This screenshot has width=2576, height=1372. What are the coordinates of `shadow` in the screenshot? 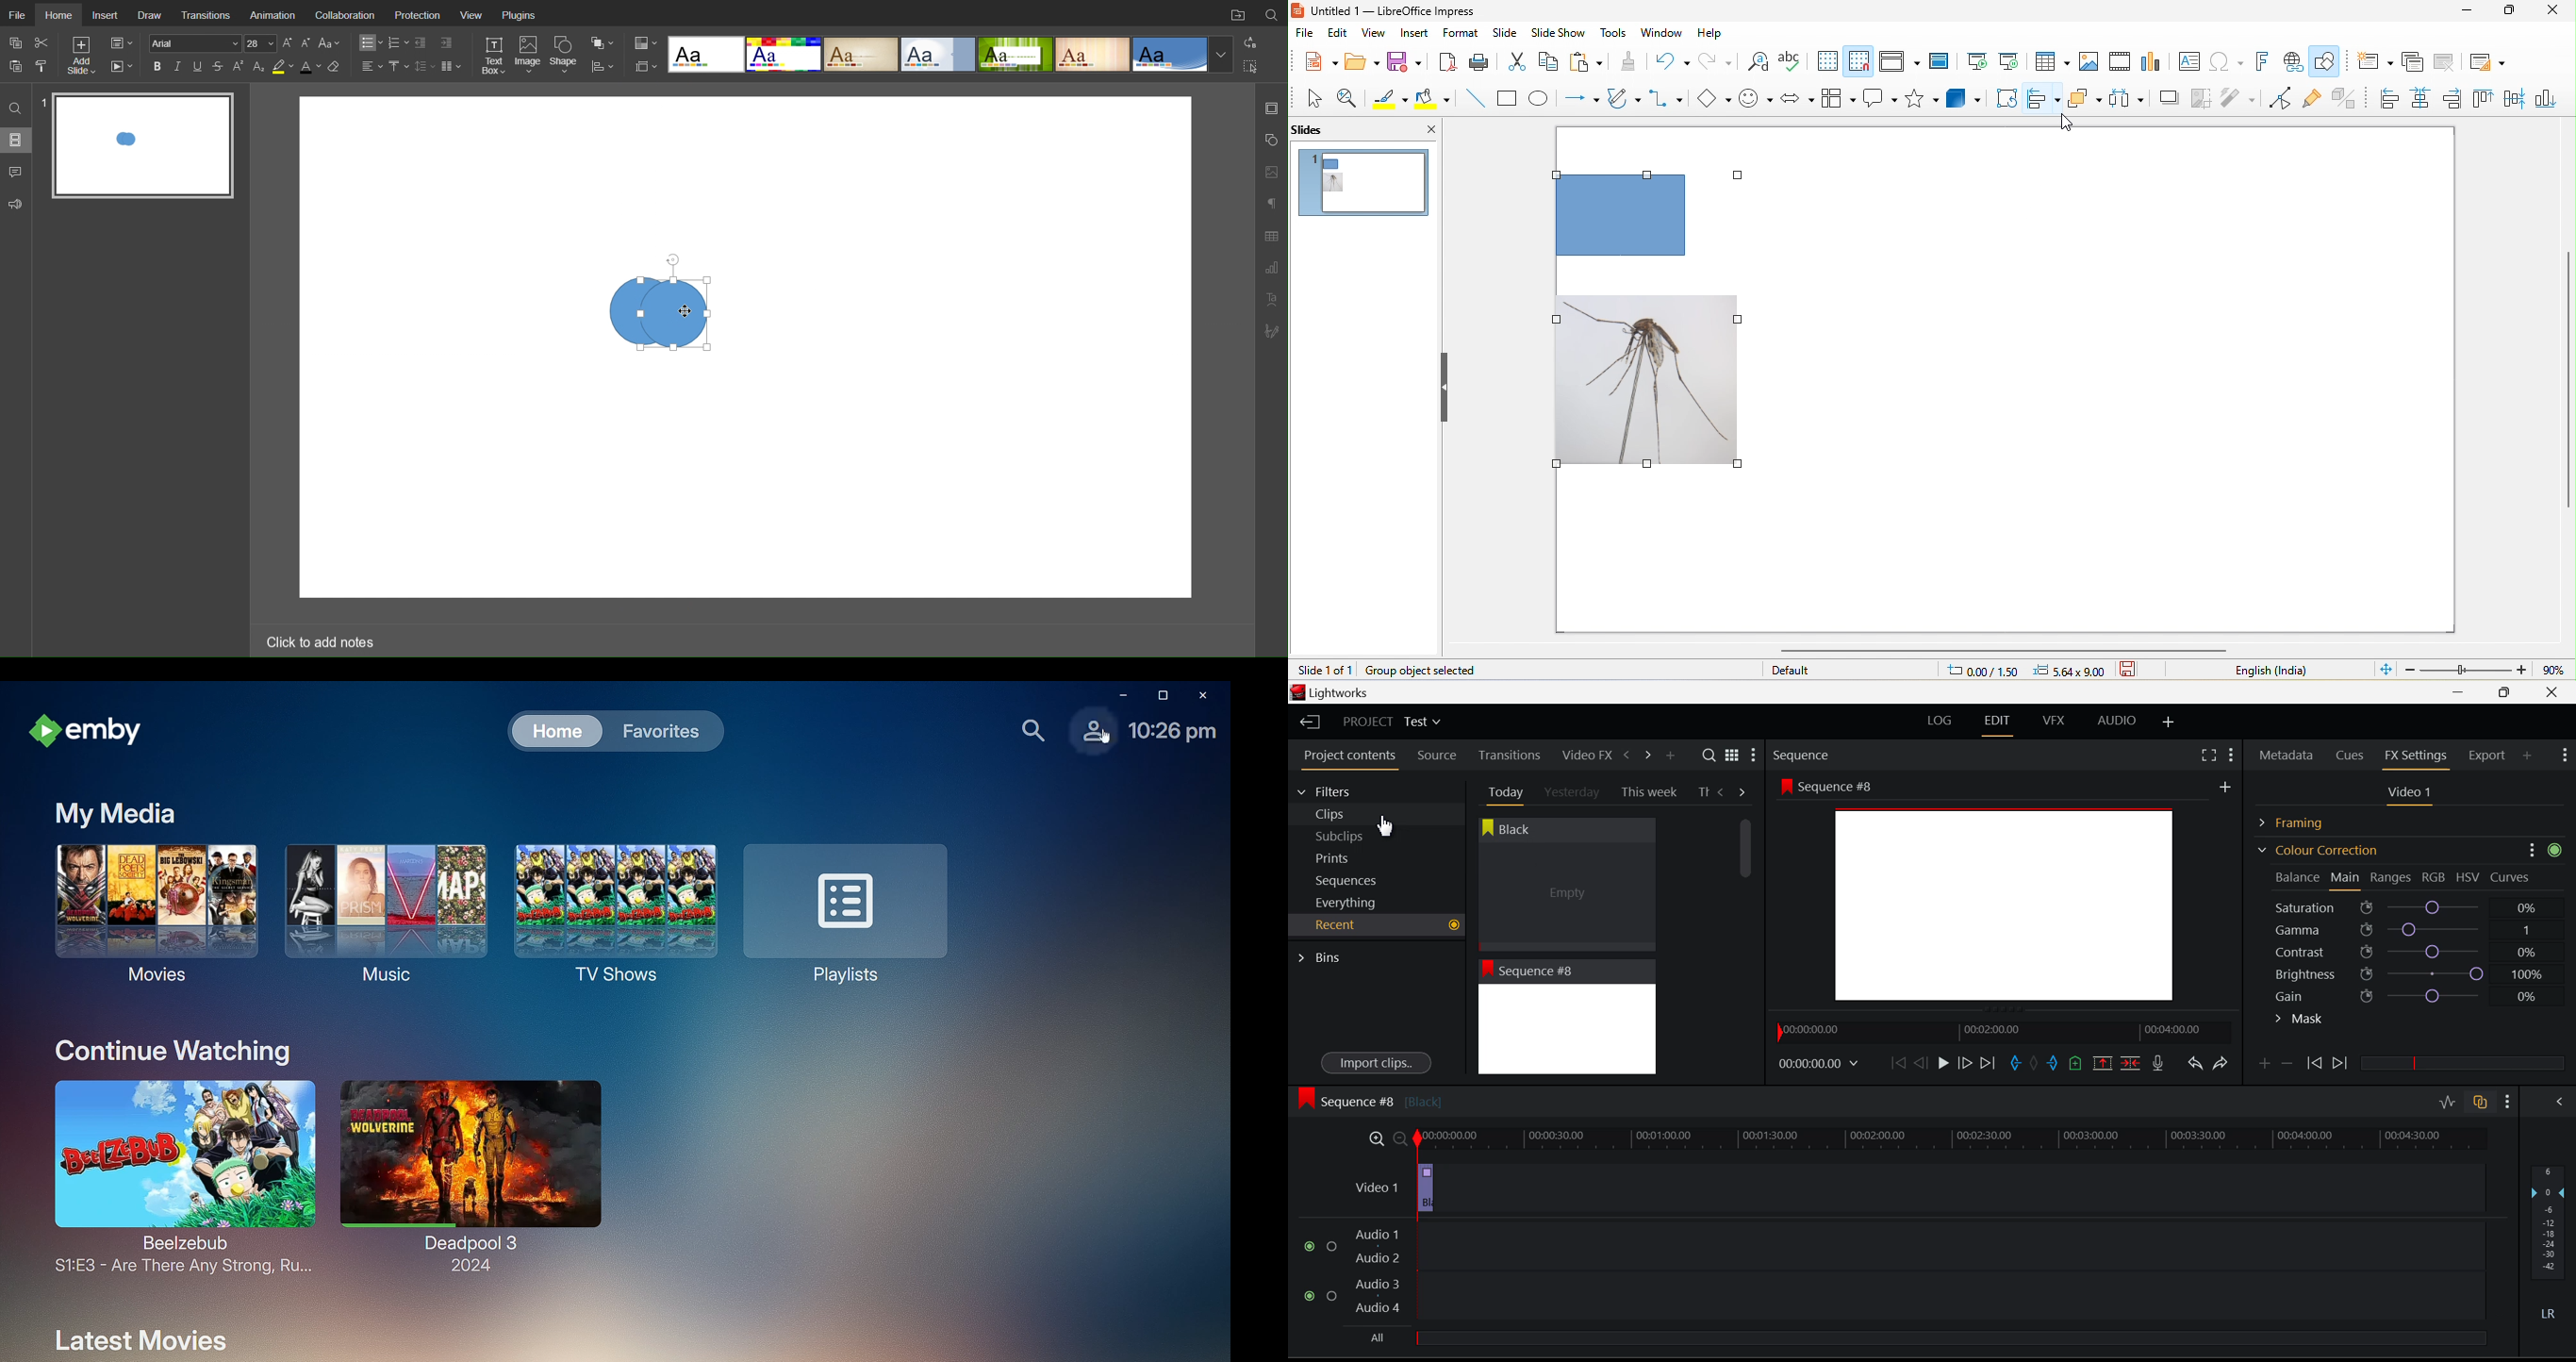 It's located at (2169, 97).